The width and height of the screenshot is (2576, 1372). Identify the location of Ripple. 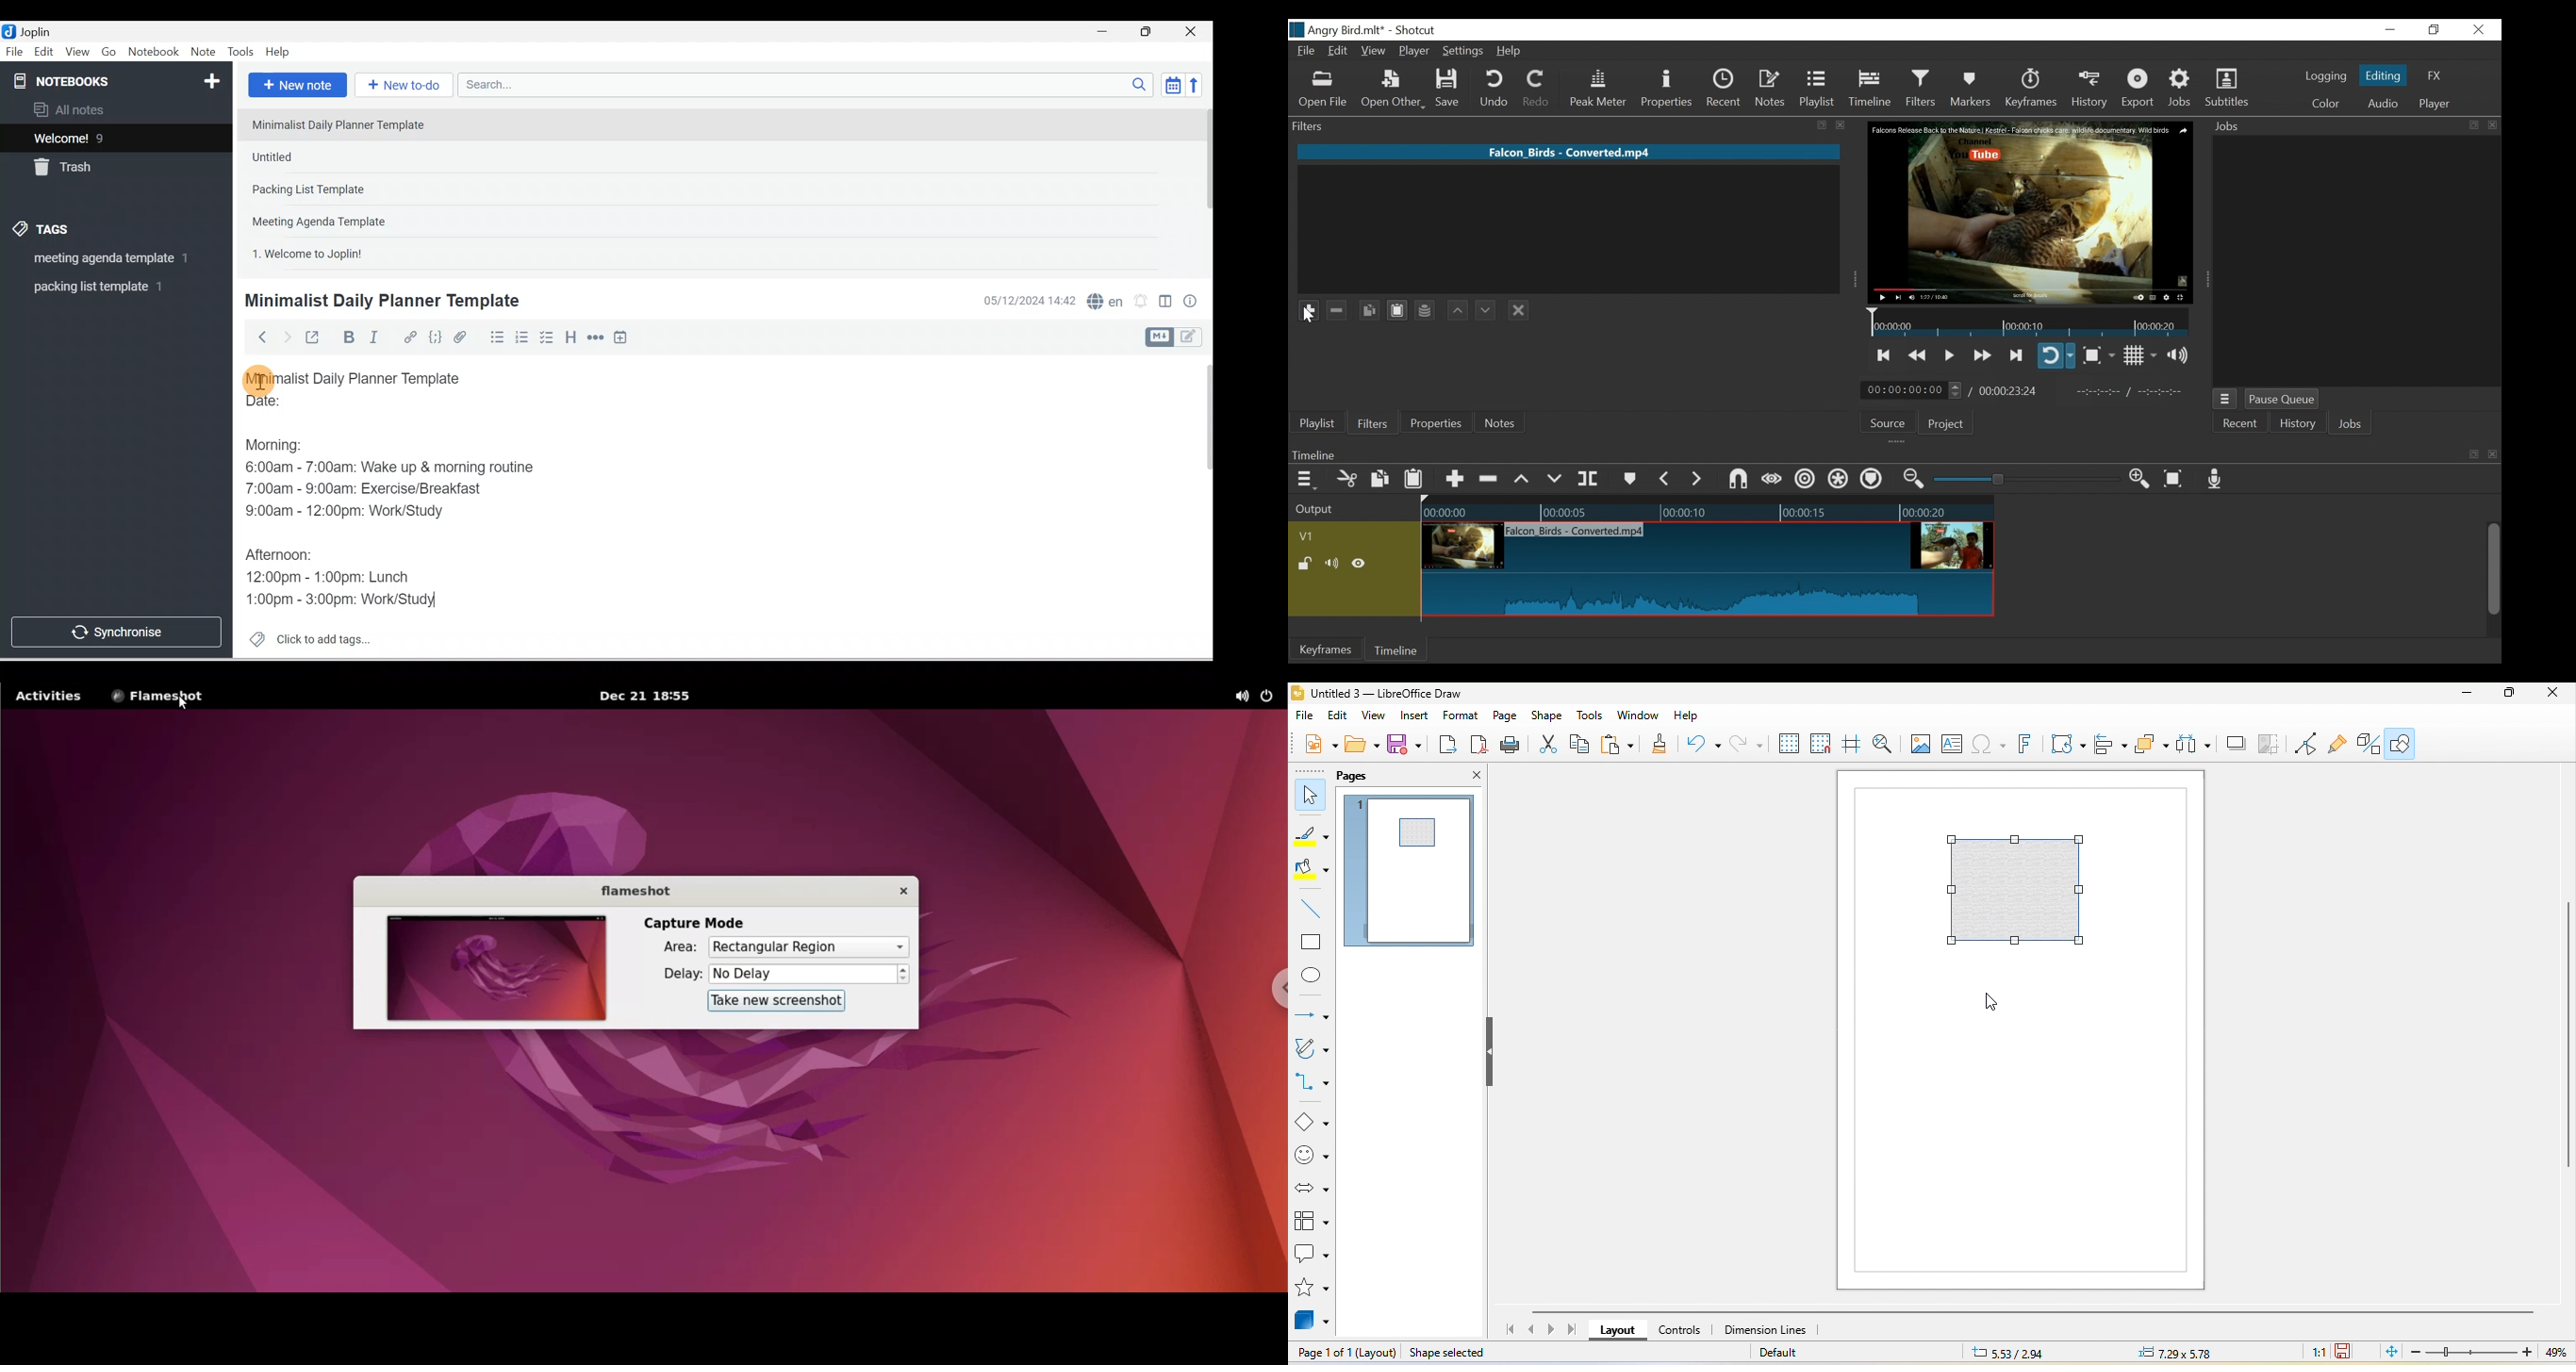
(1807, 481).